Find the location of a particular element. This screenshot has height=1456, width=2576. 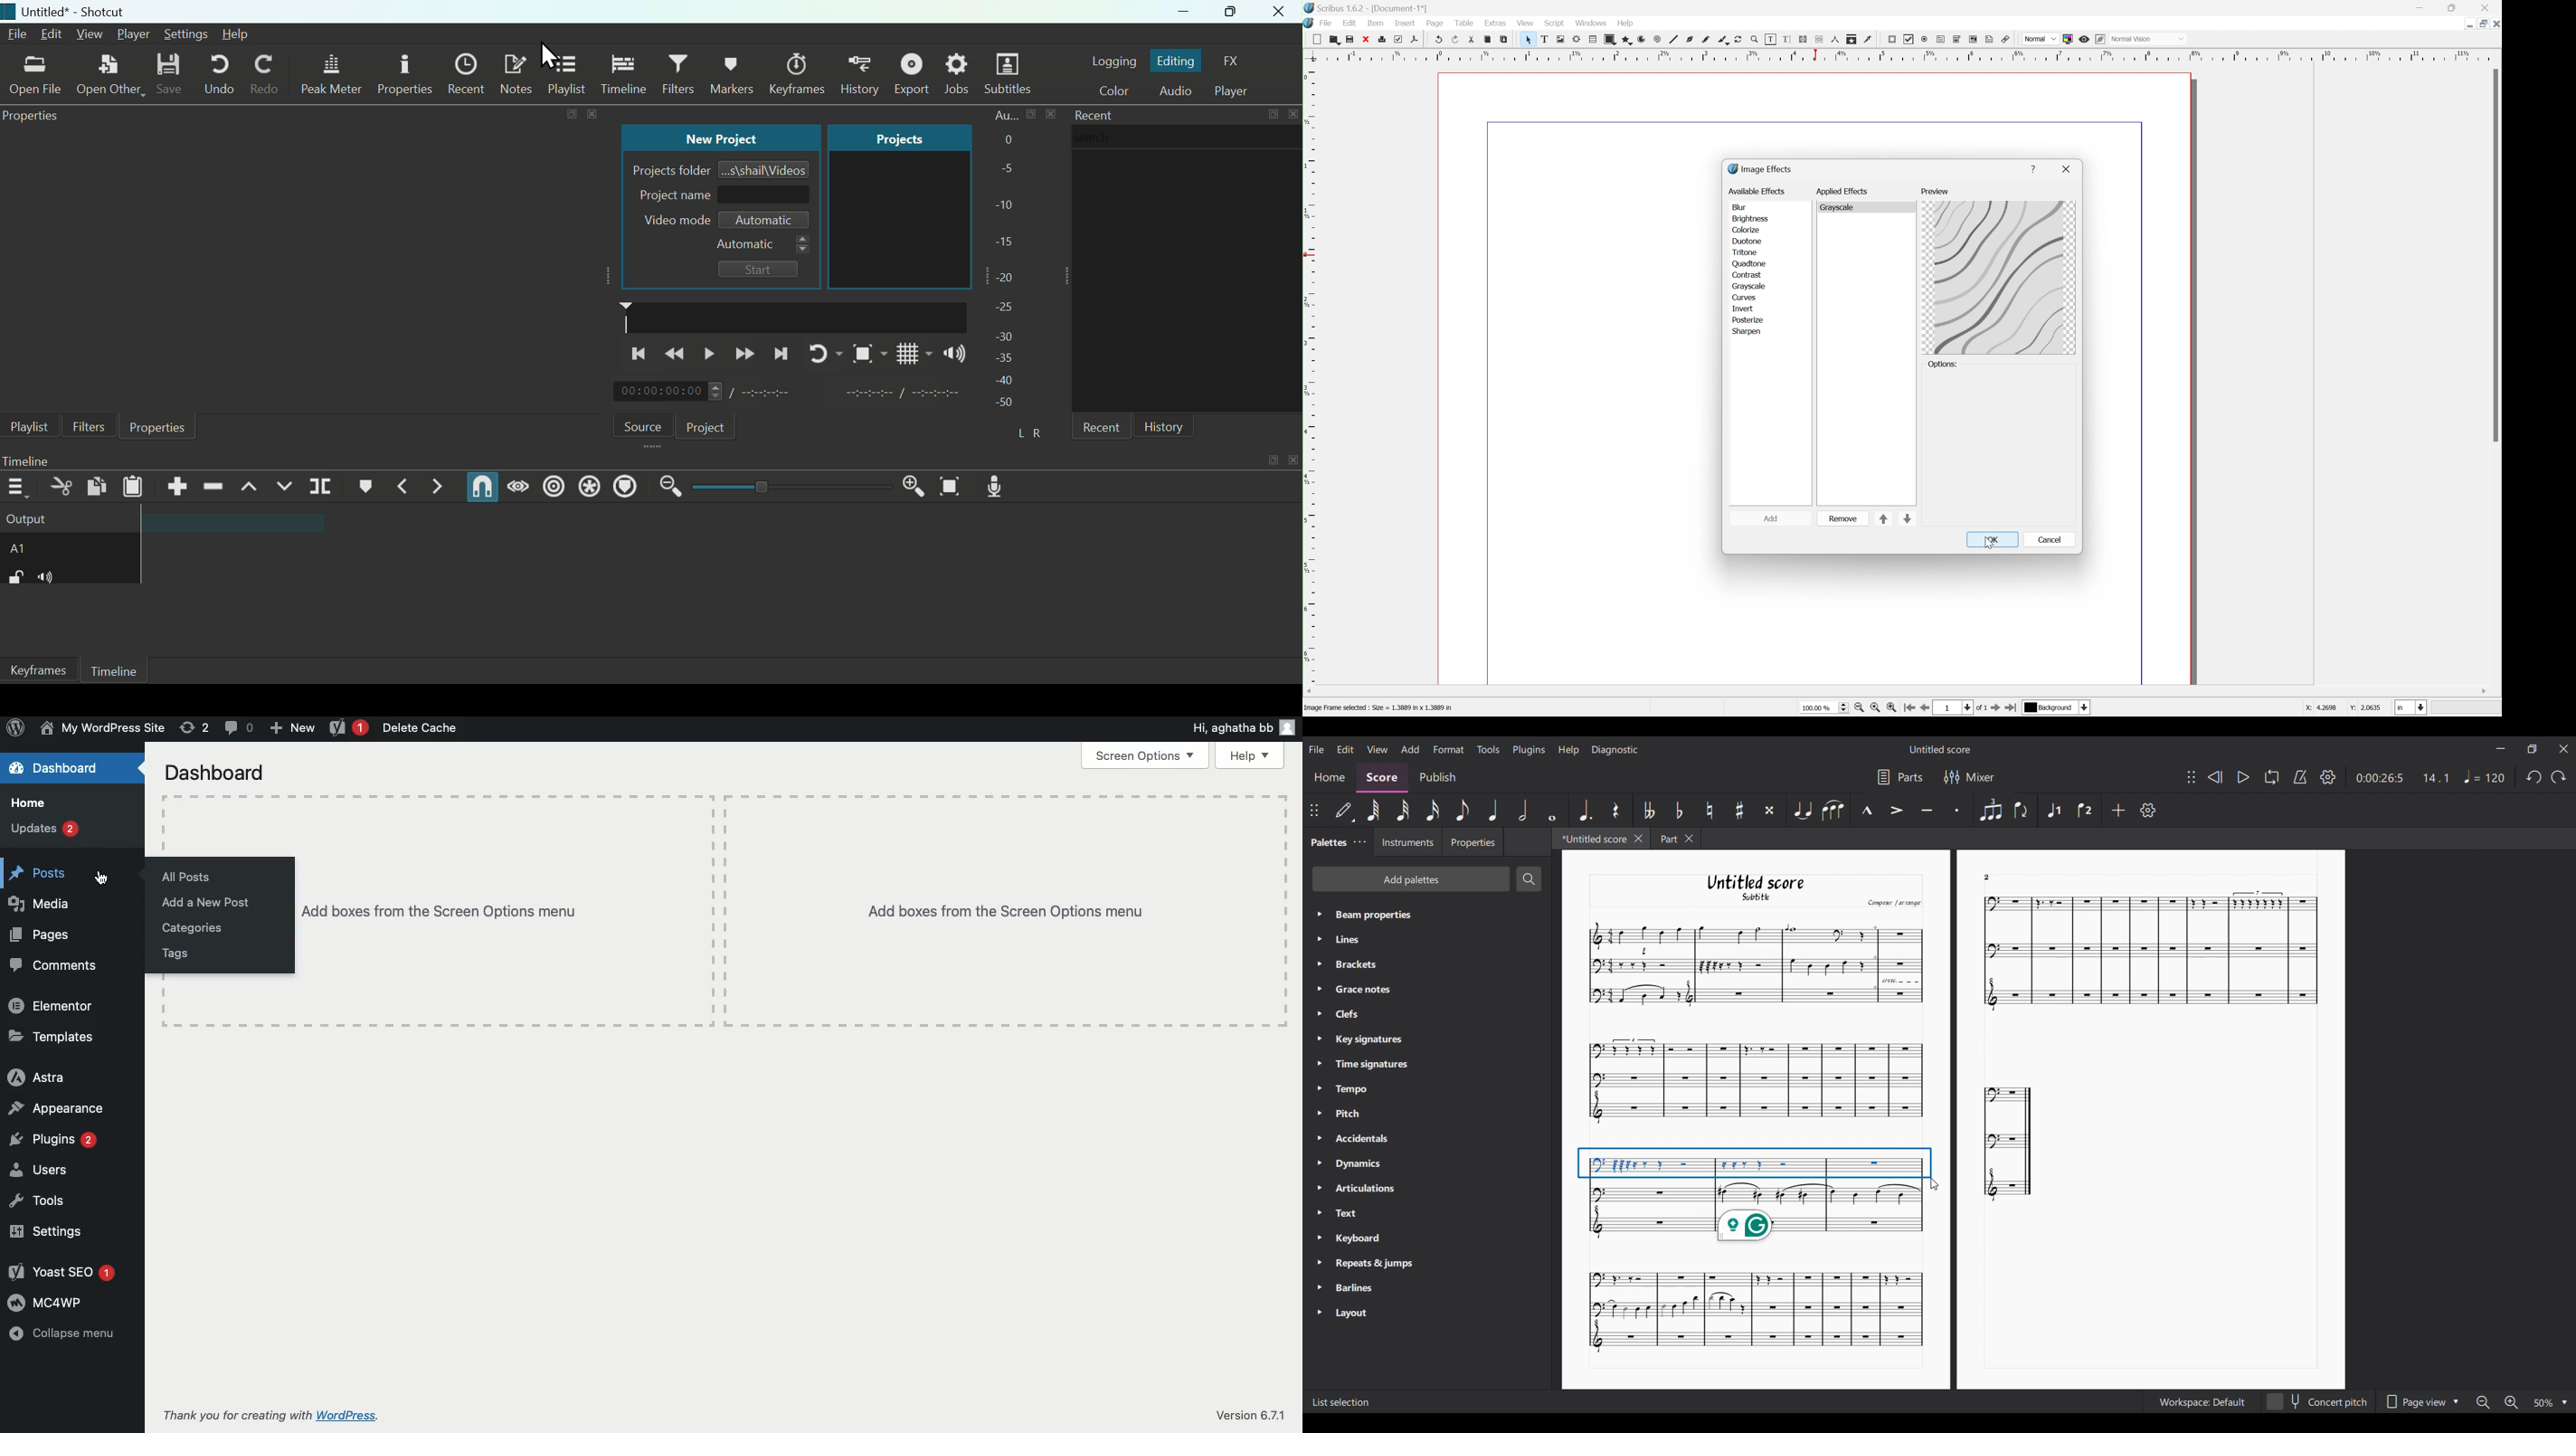

Appearance is located at coordinates (59, 1106).